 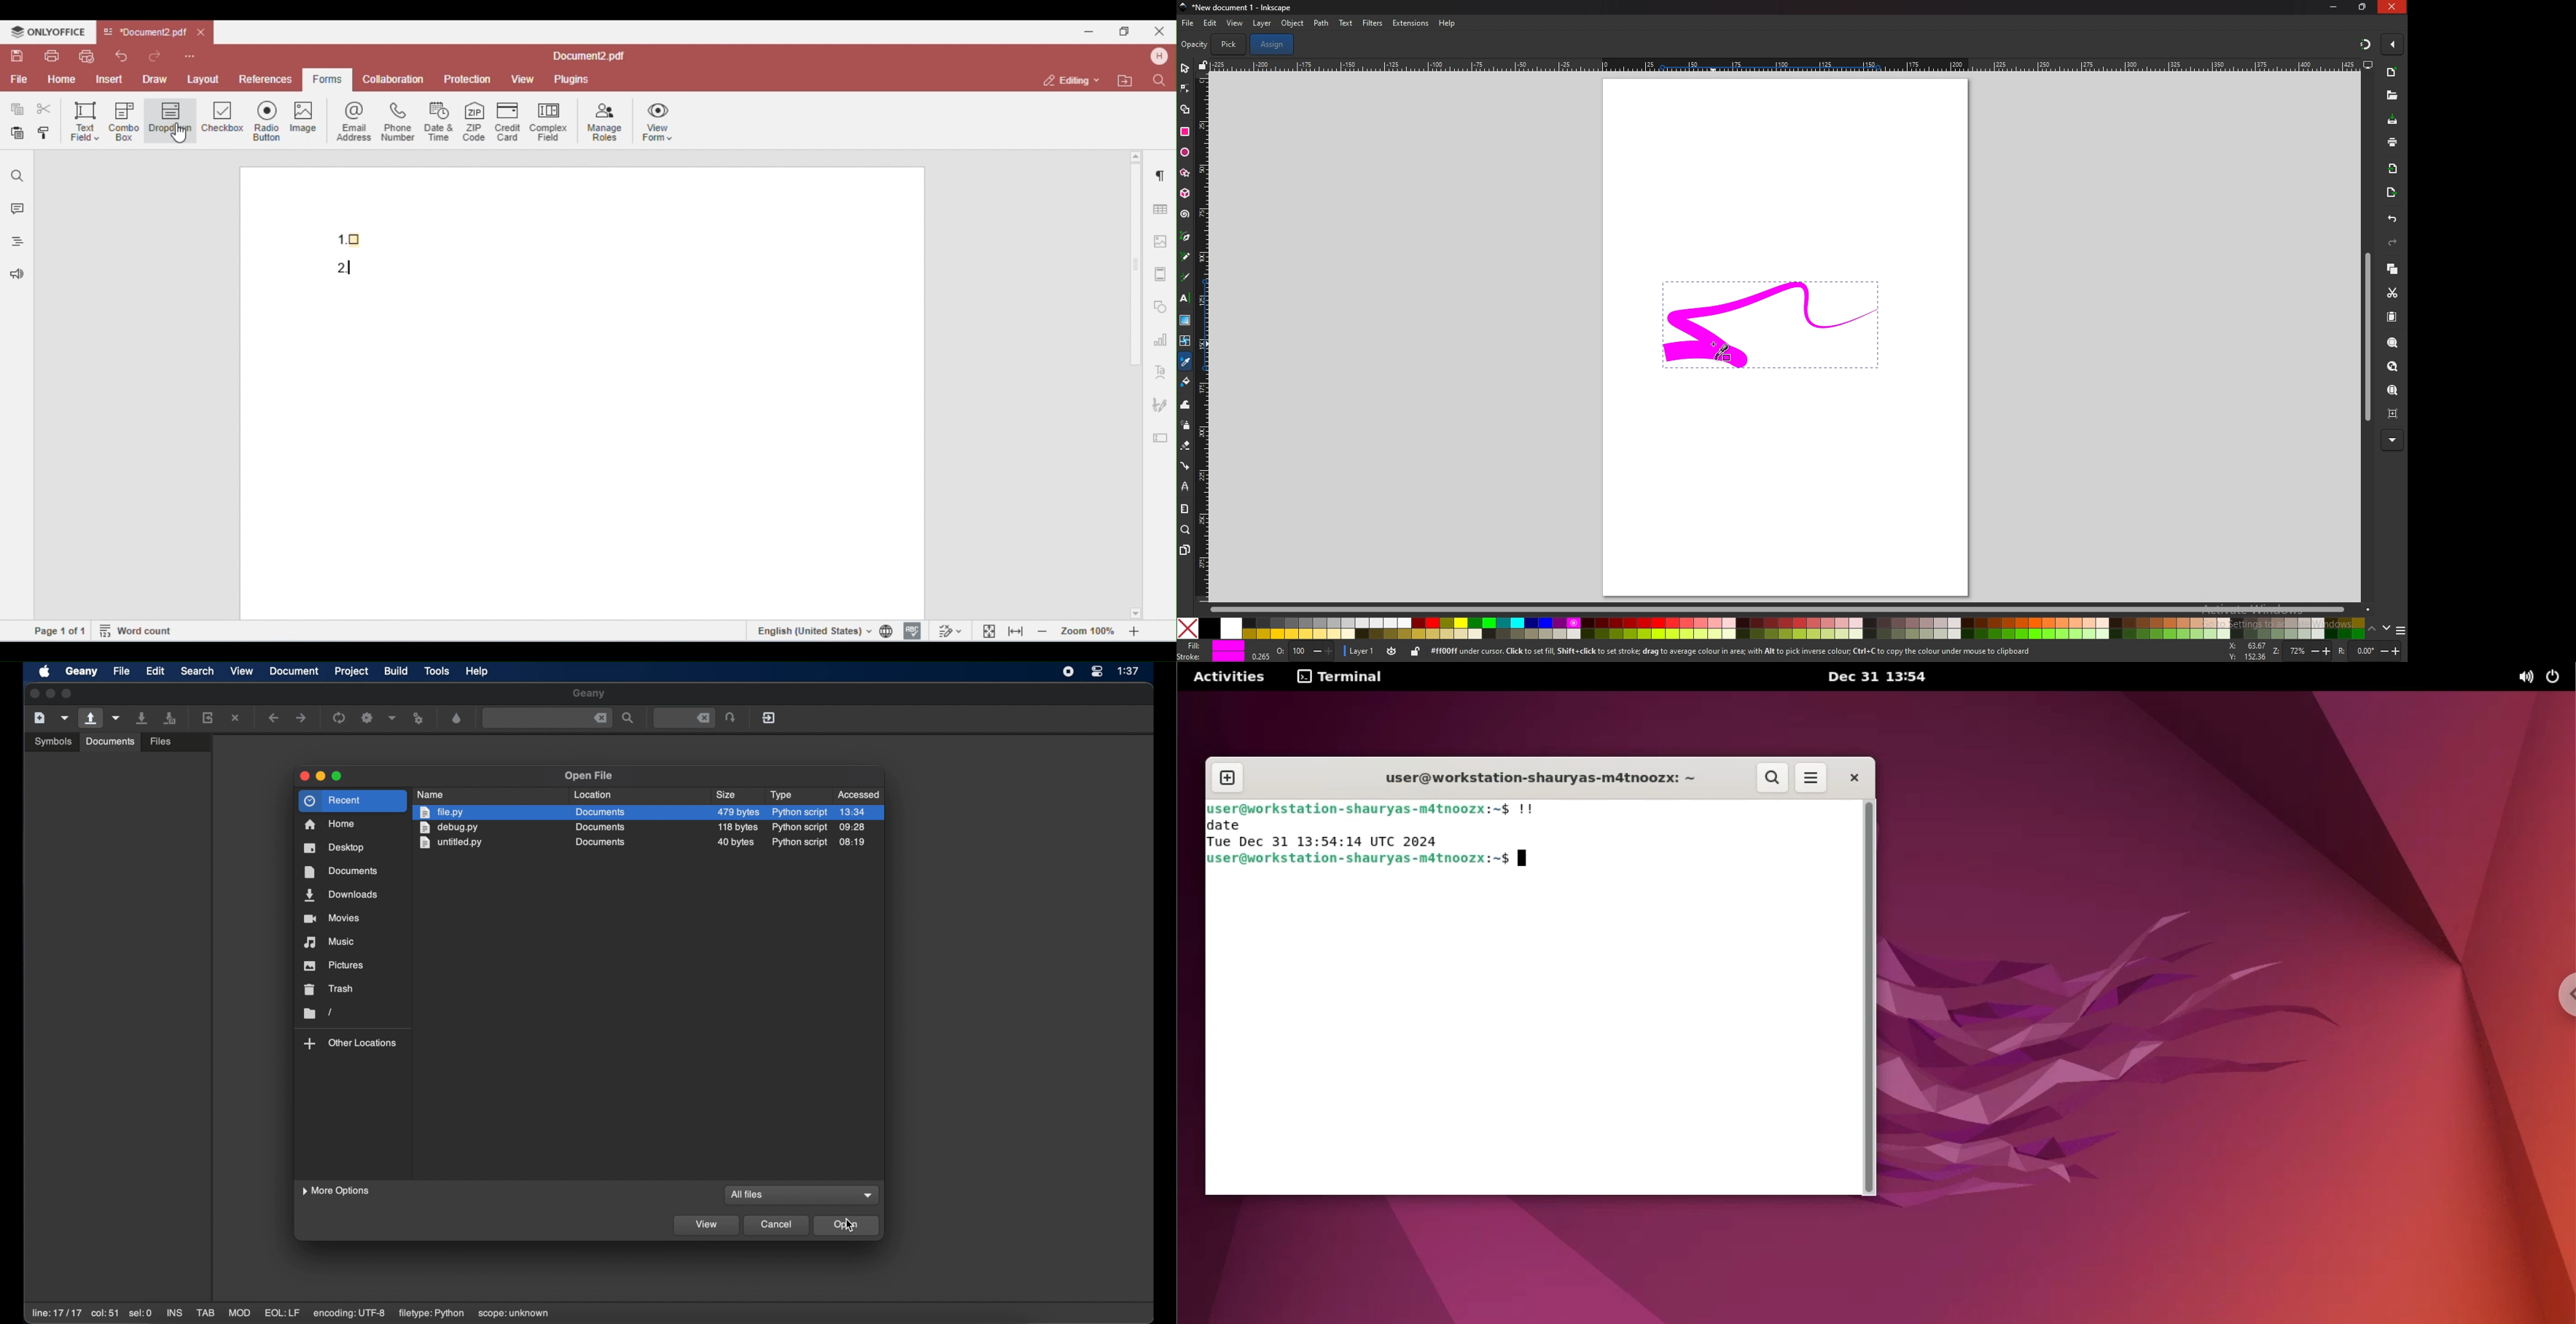 I want to click on title, so click(x=1244, y=8).